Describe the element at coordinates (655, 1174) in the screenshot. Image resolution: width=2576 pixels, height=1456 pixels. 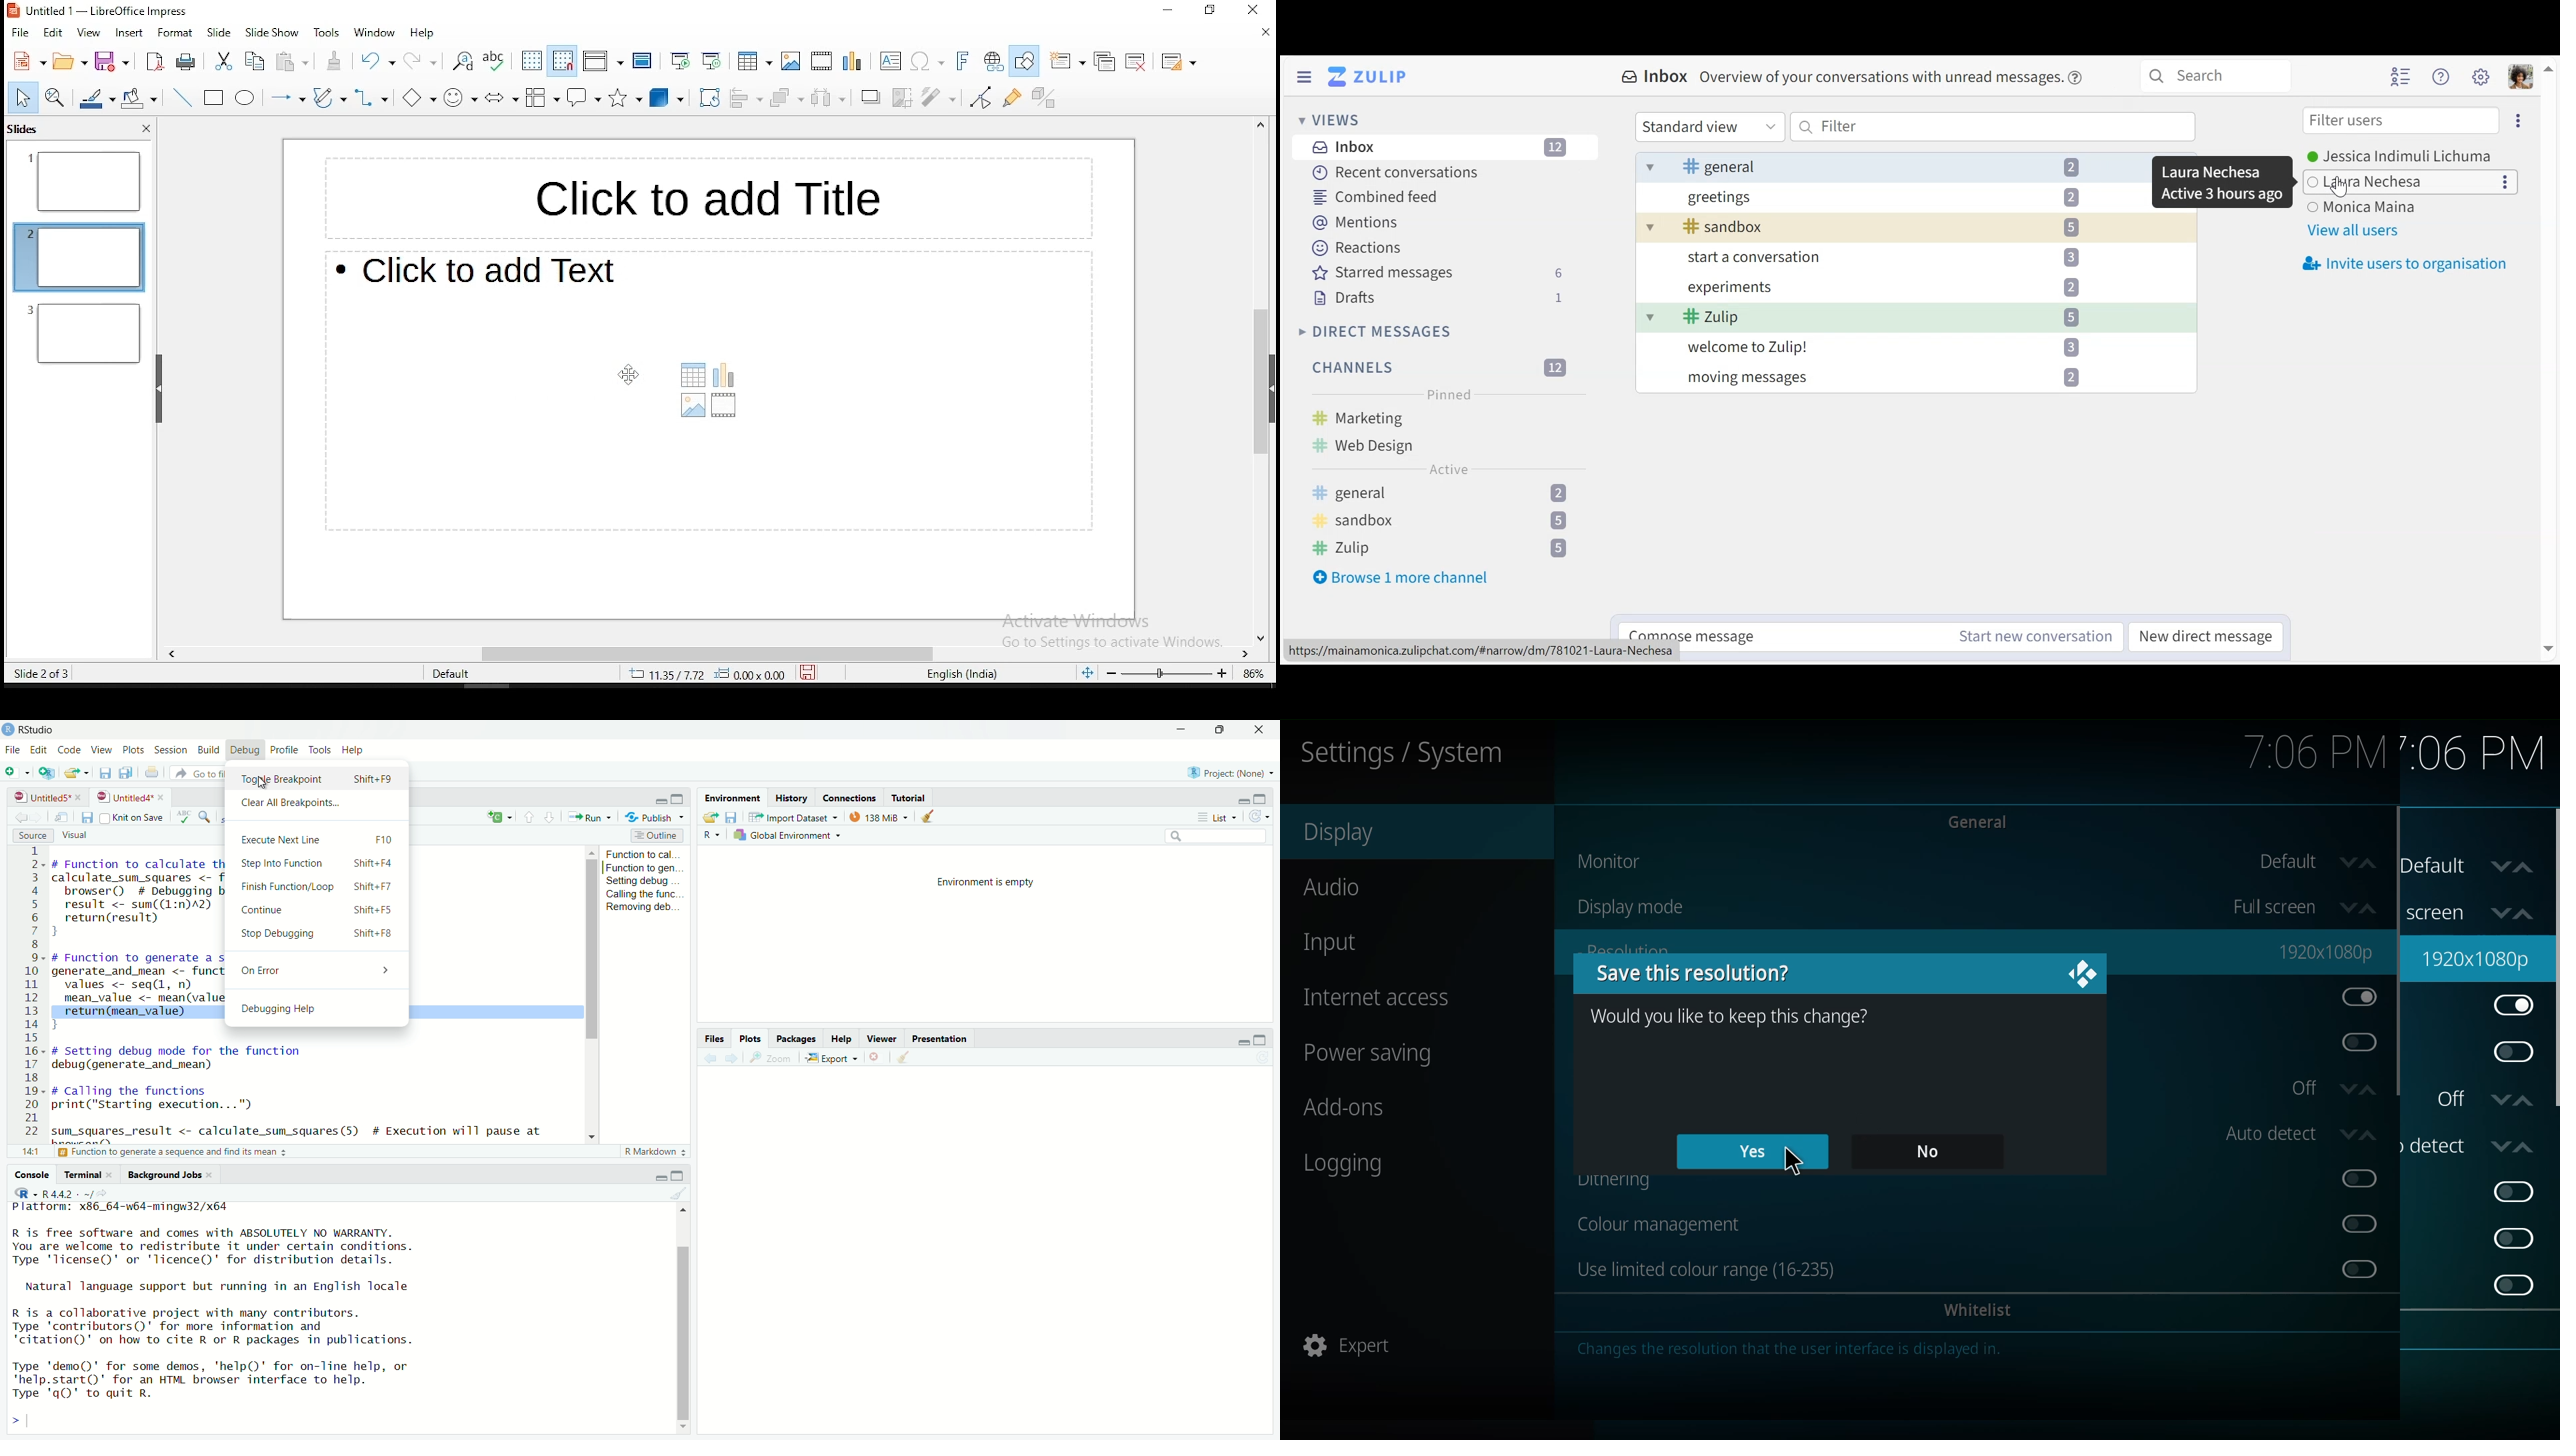
I see `minimize` at that location.